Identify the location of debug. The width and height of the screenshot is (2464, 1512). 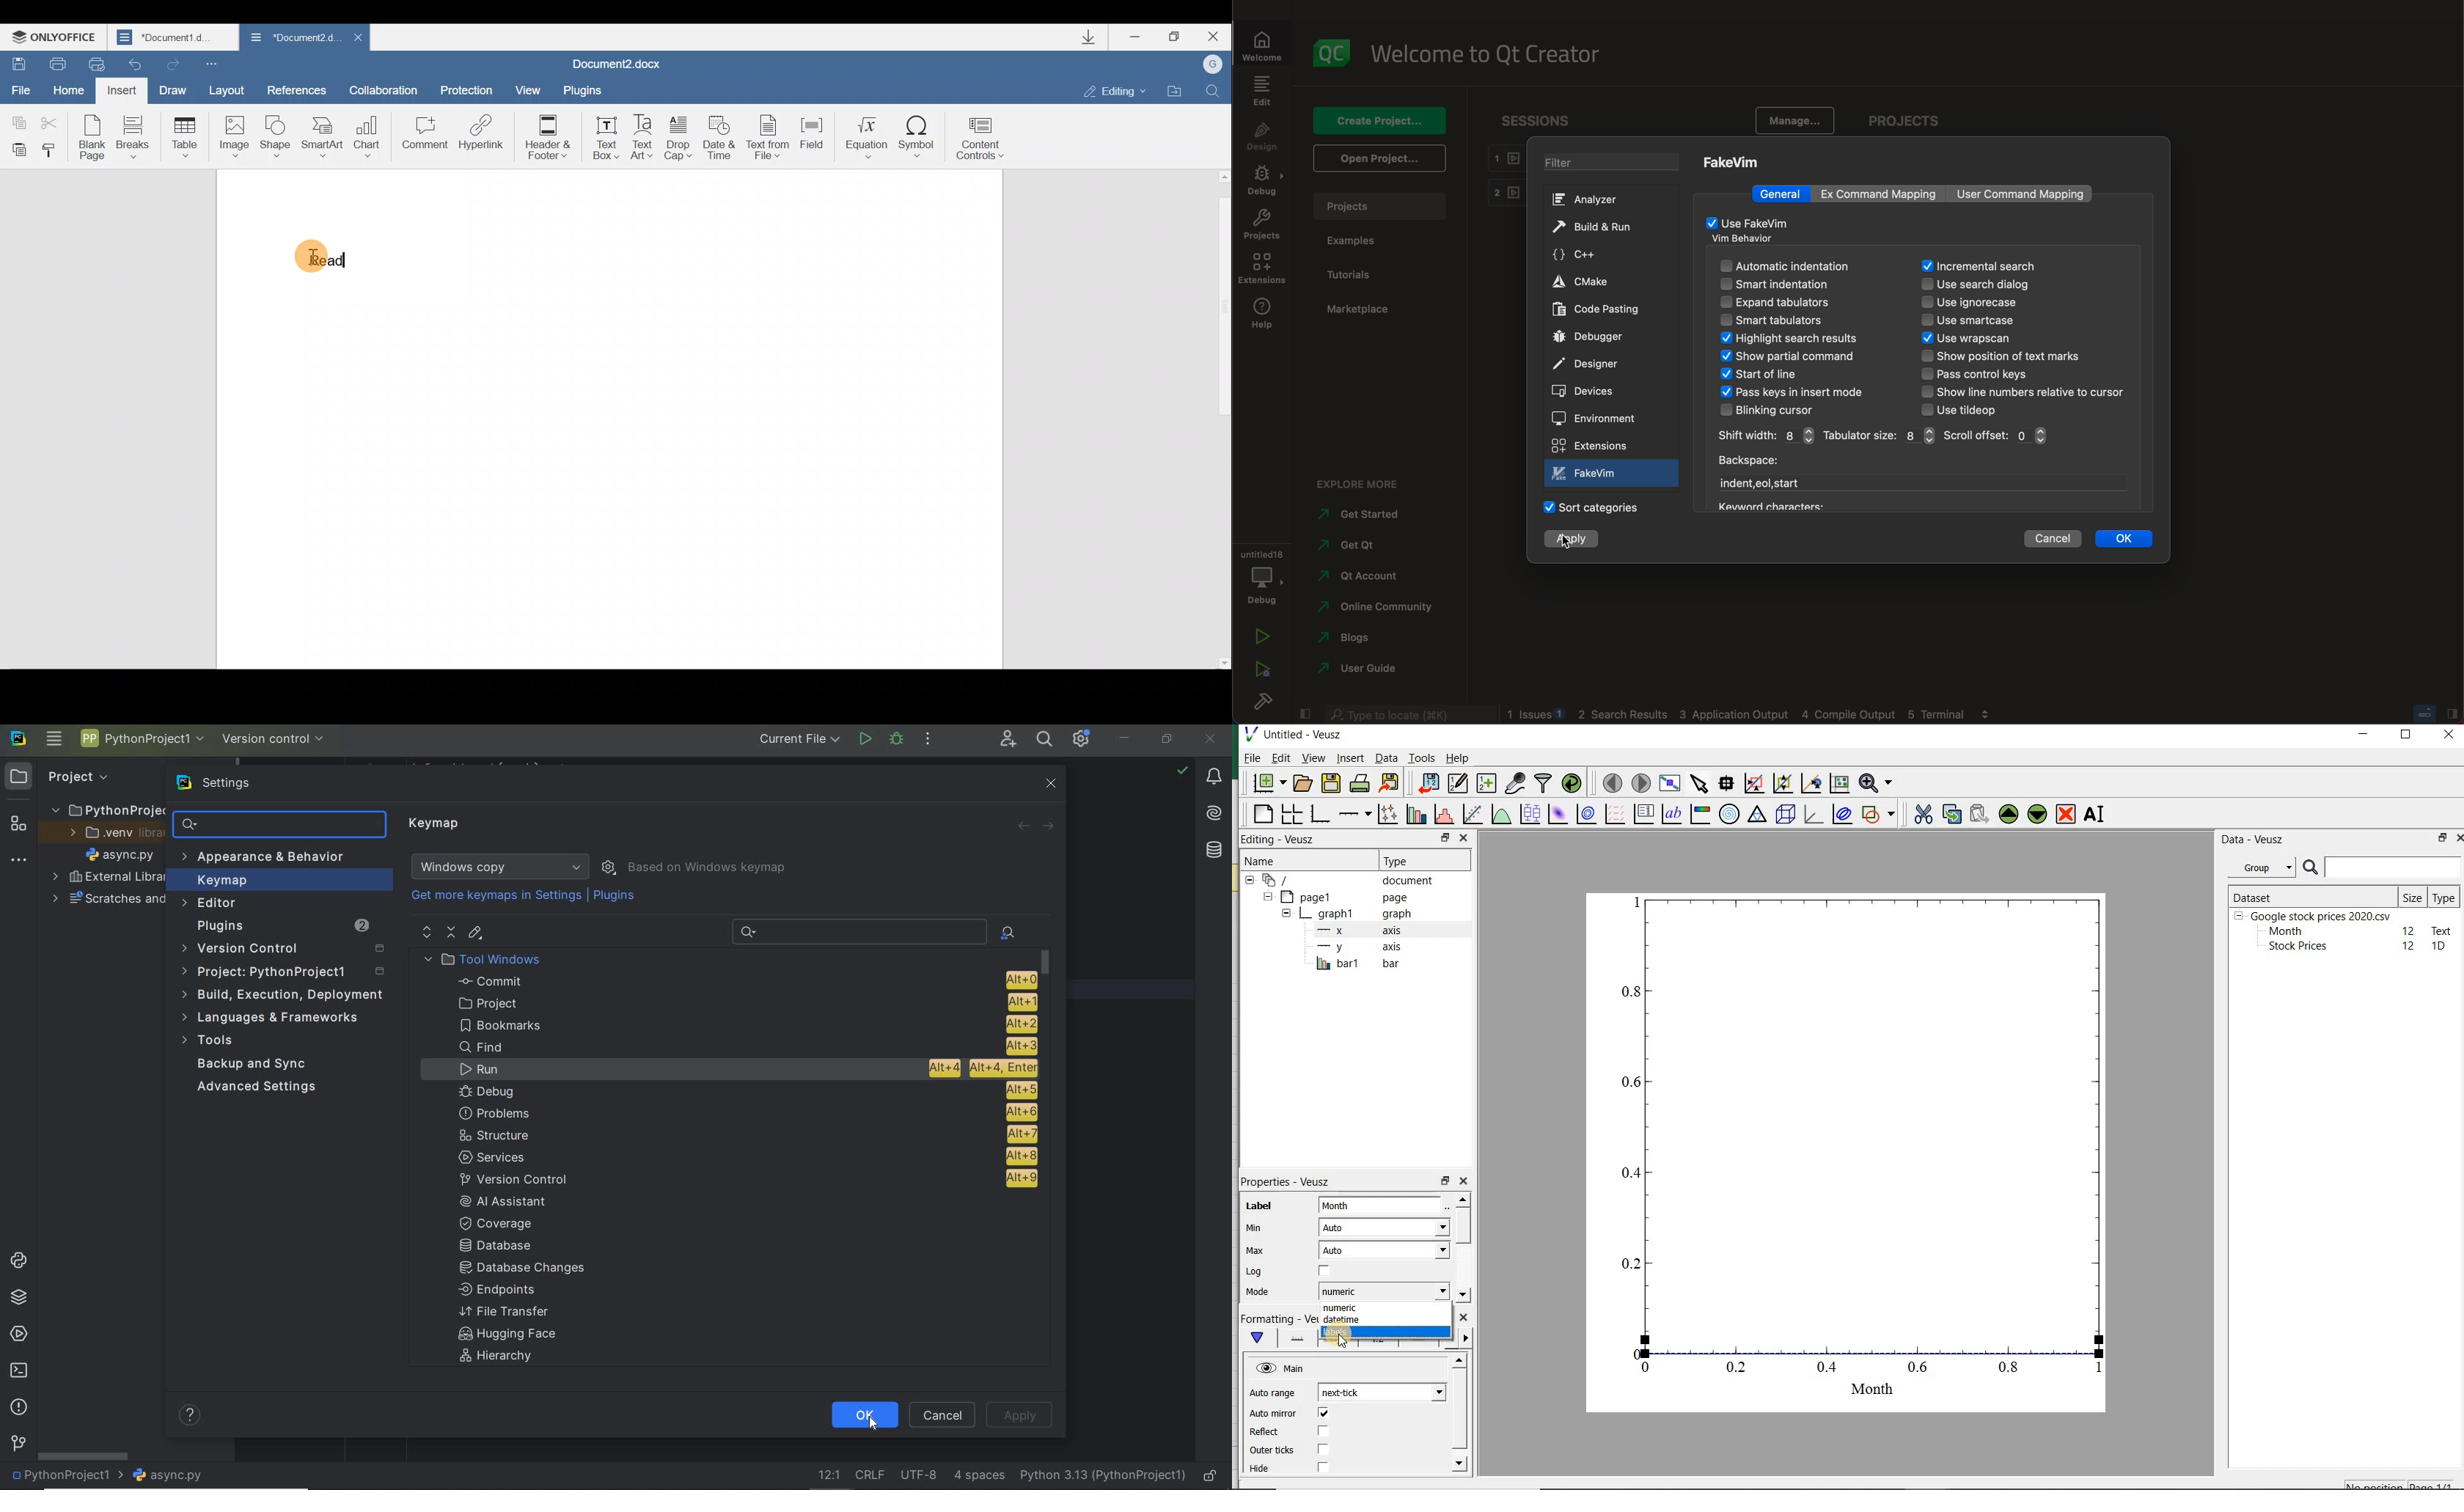
(1264, 179).